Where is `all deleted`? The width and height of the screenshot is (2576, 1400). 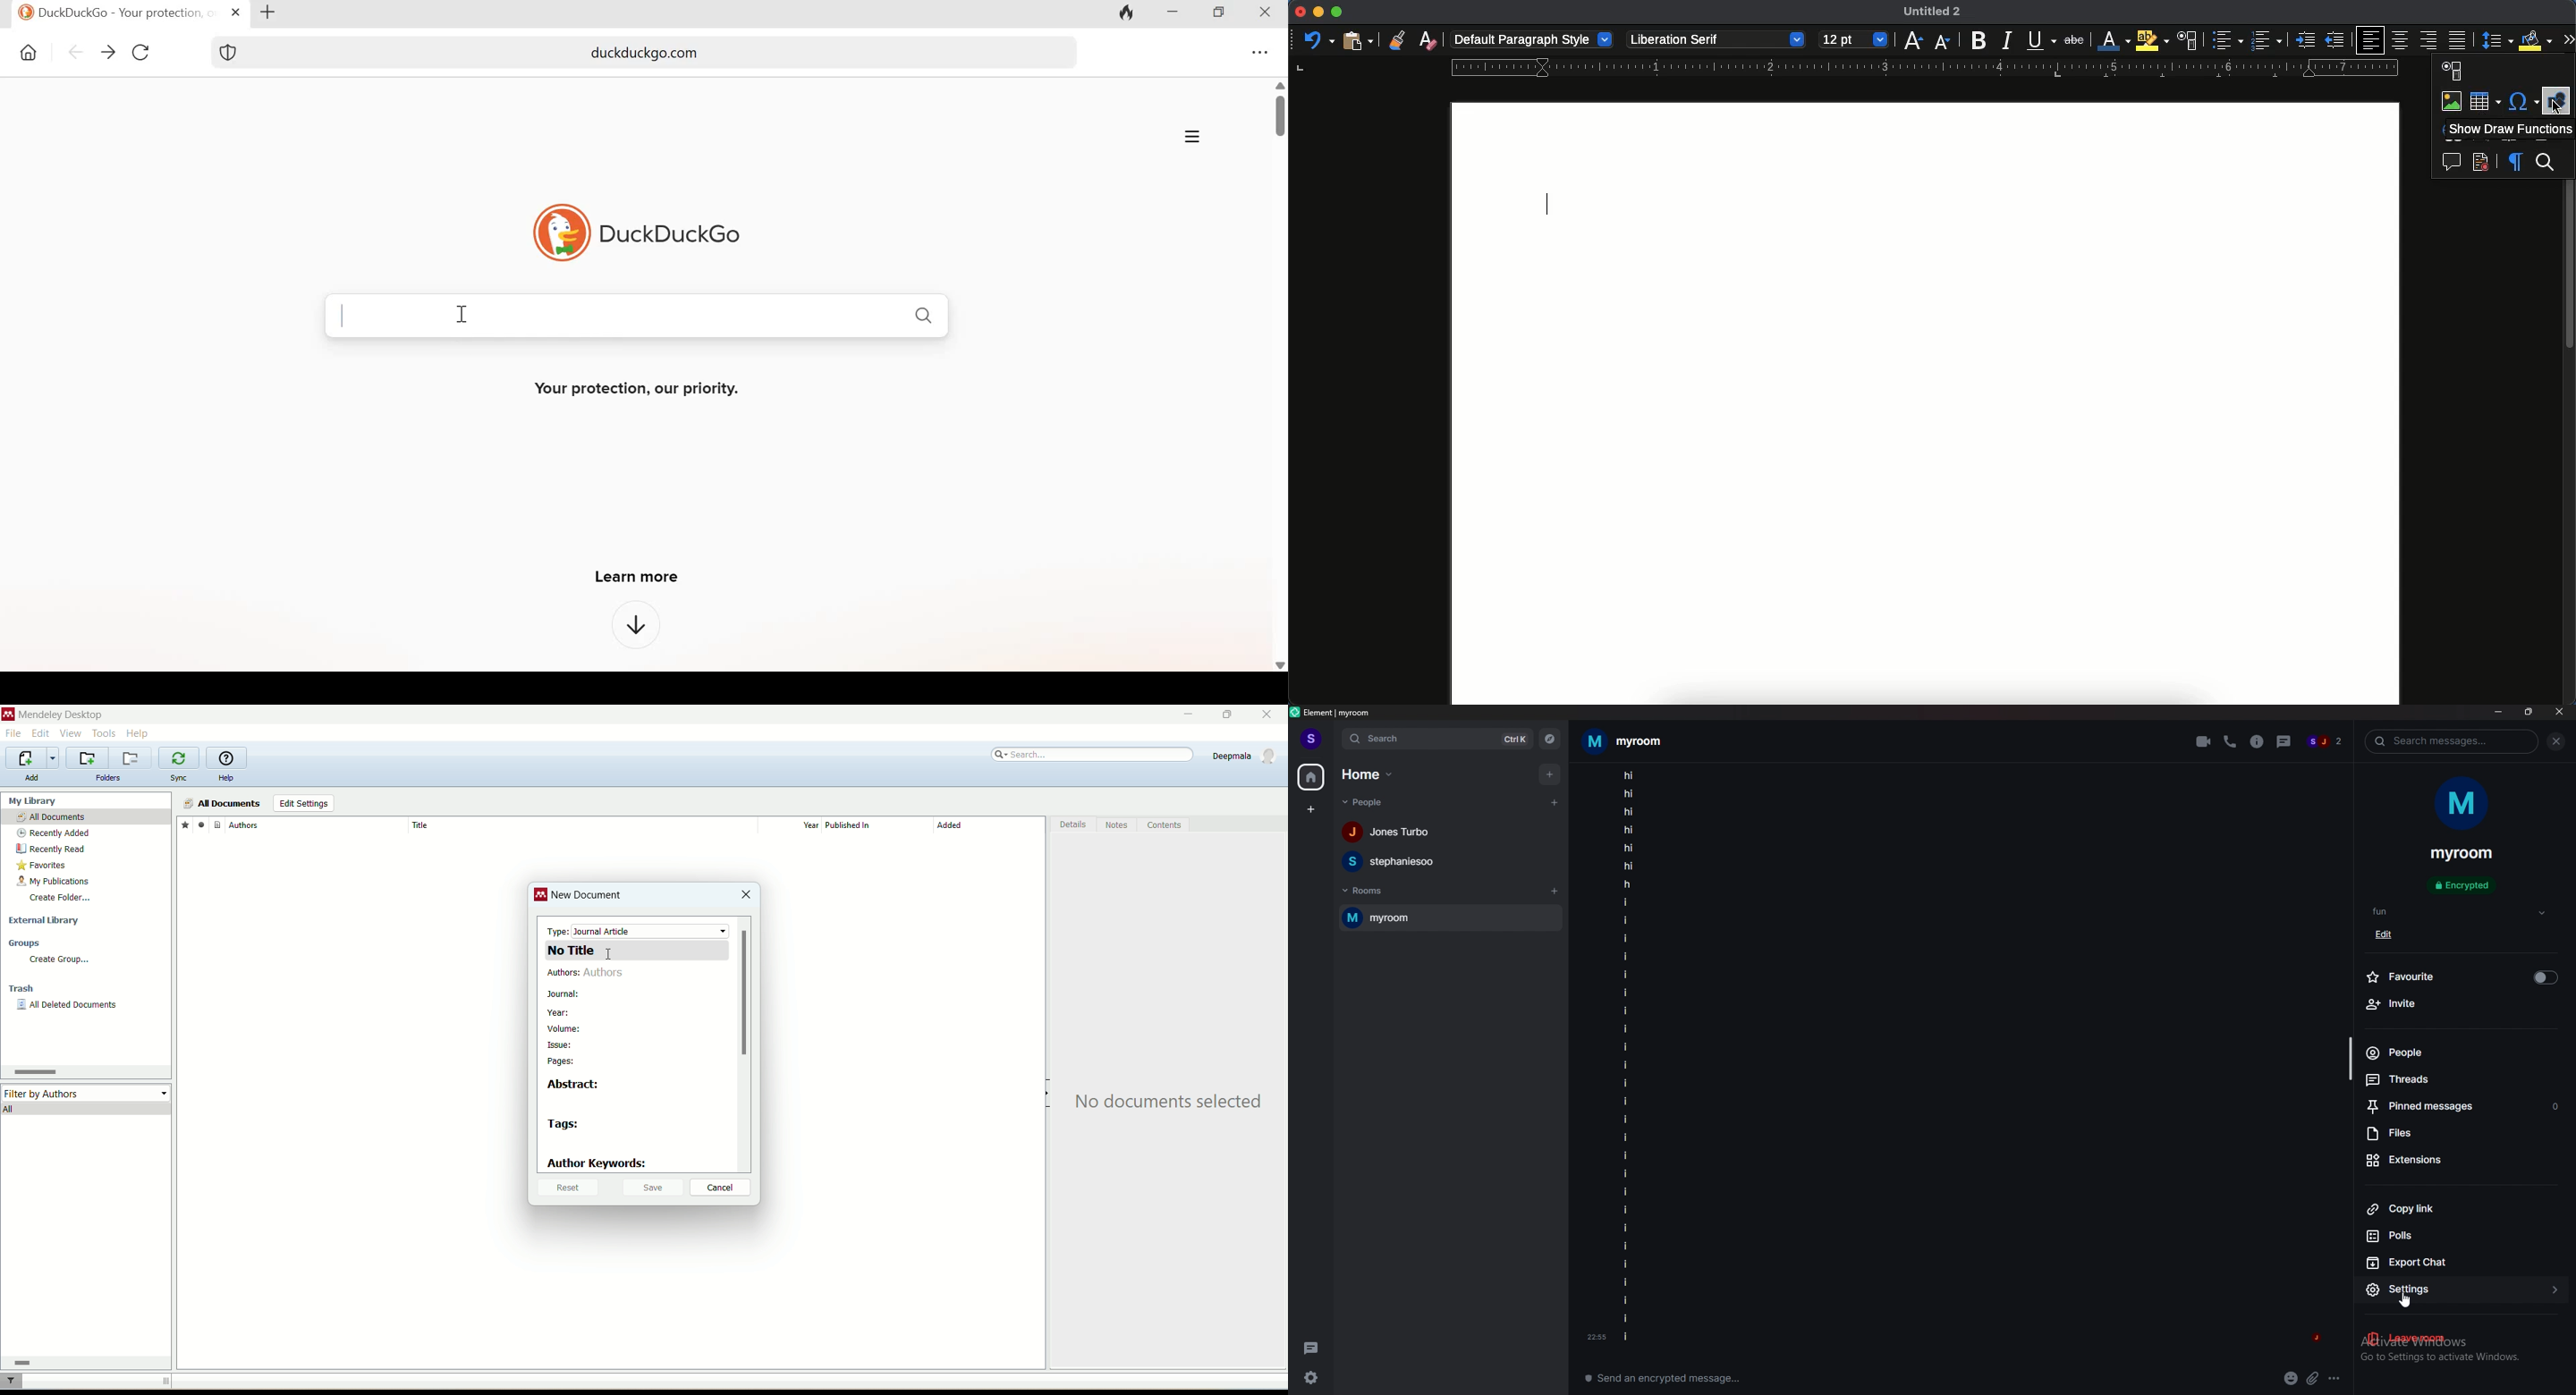 all deleted is located at coordinates (68, 1006).